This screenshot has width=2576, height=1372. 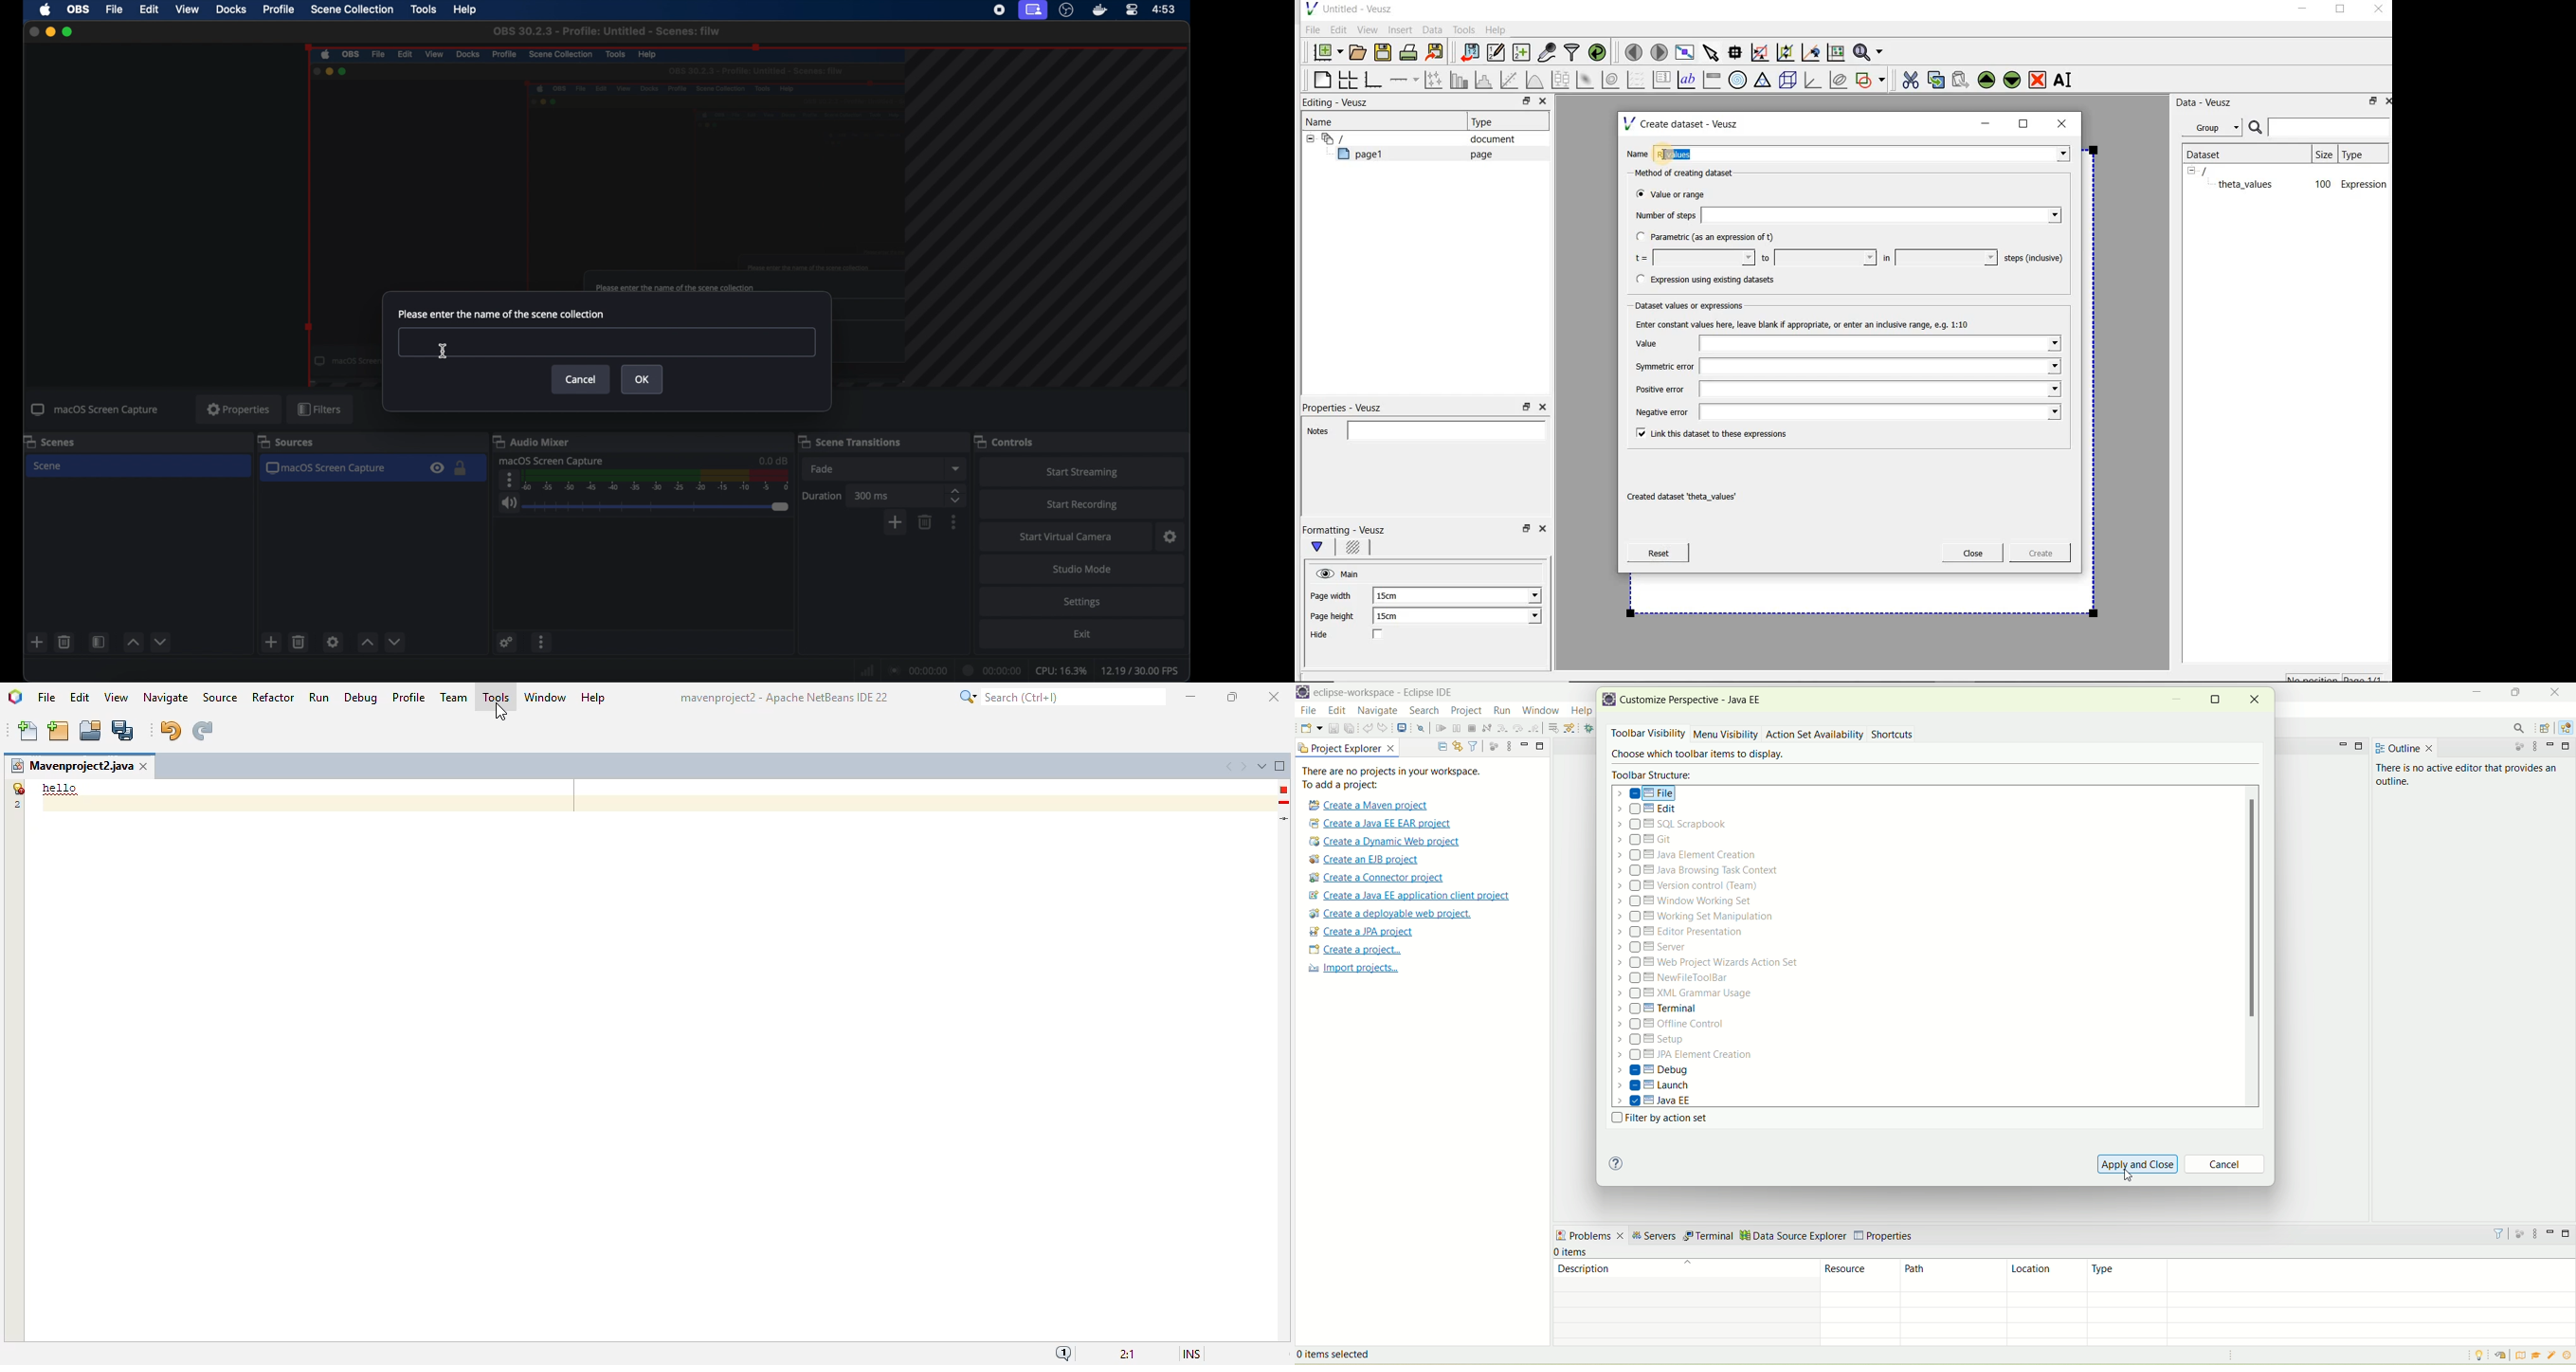 What do you see at coordinates (394, 641) in the screenshot?
I see `decrement` at bounding box center [394, 641].